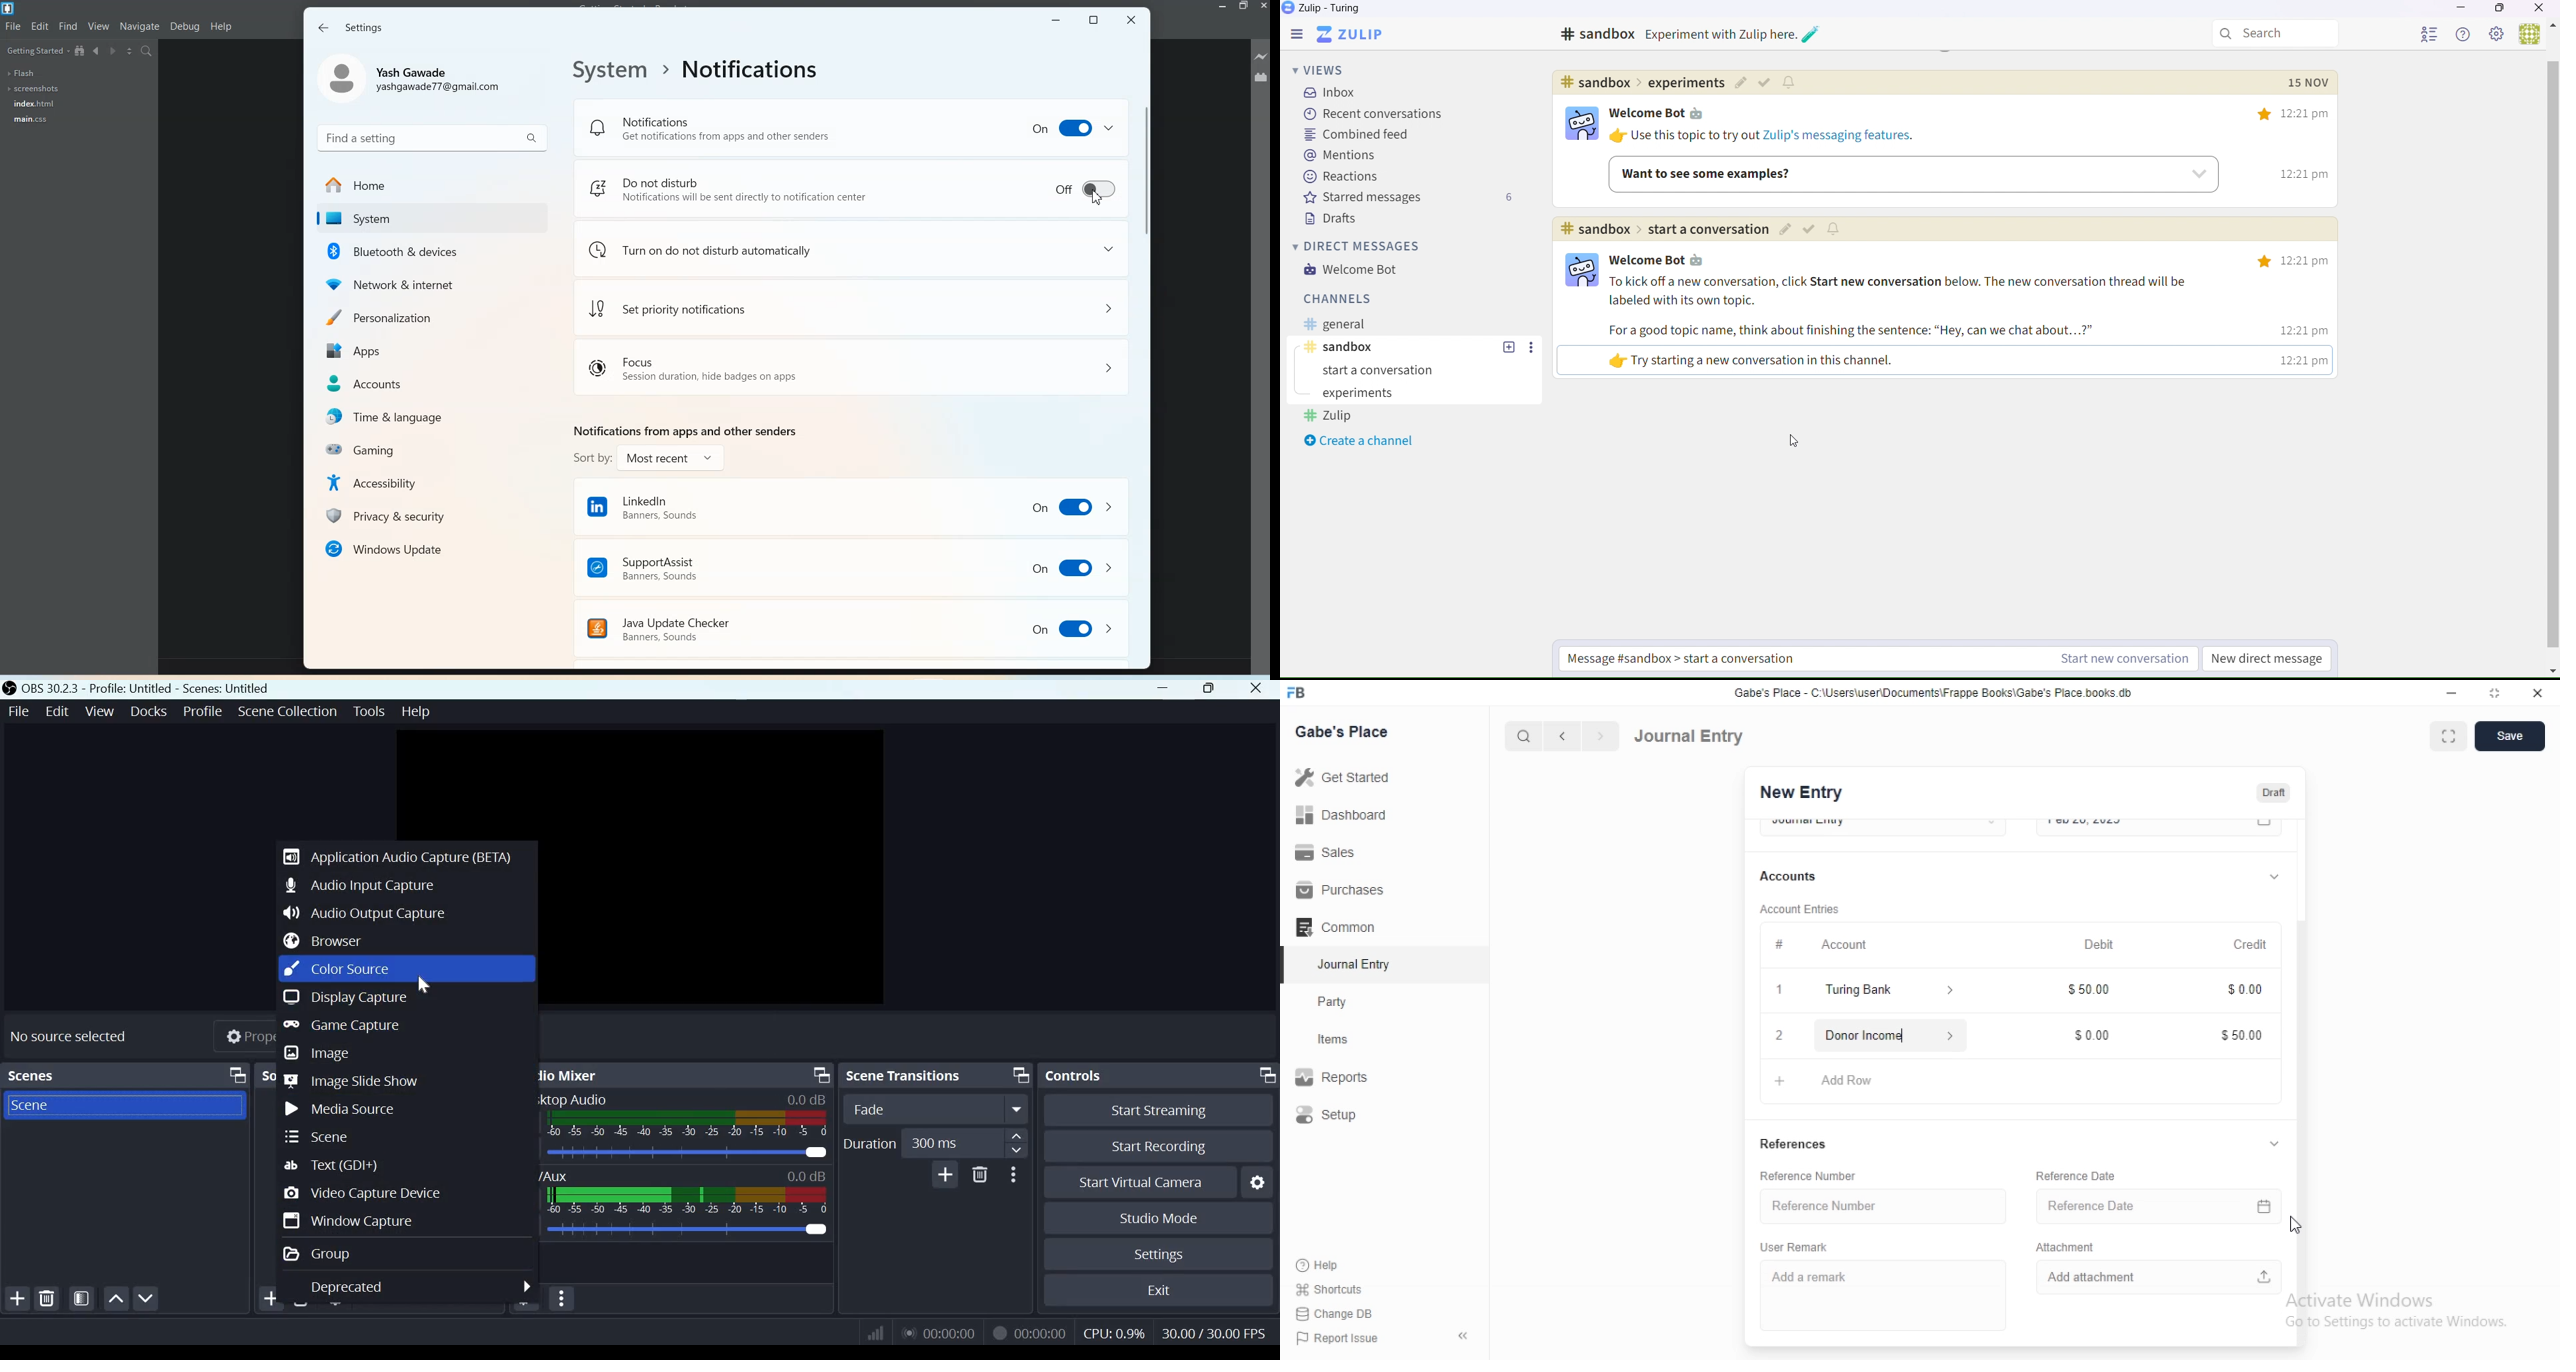  I want to click on Audio Level Indicator, so click(807, 1099).